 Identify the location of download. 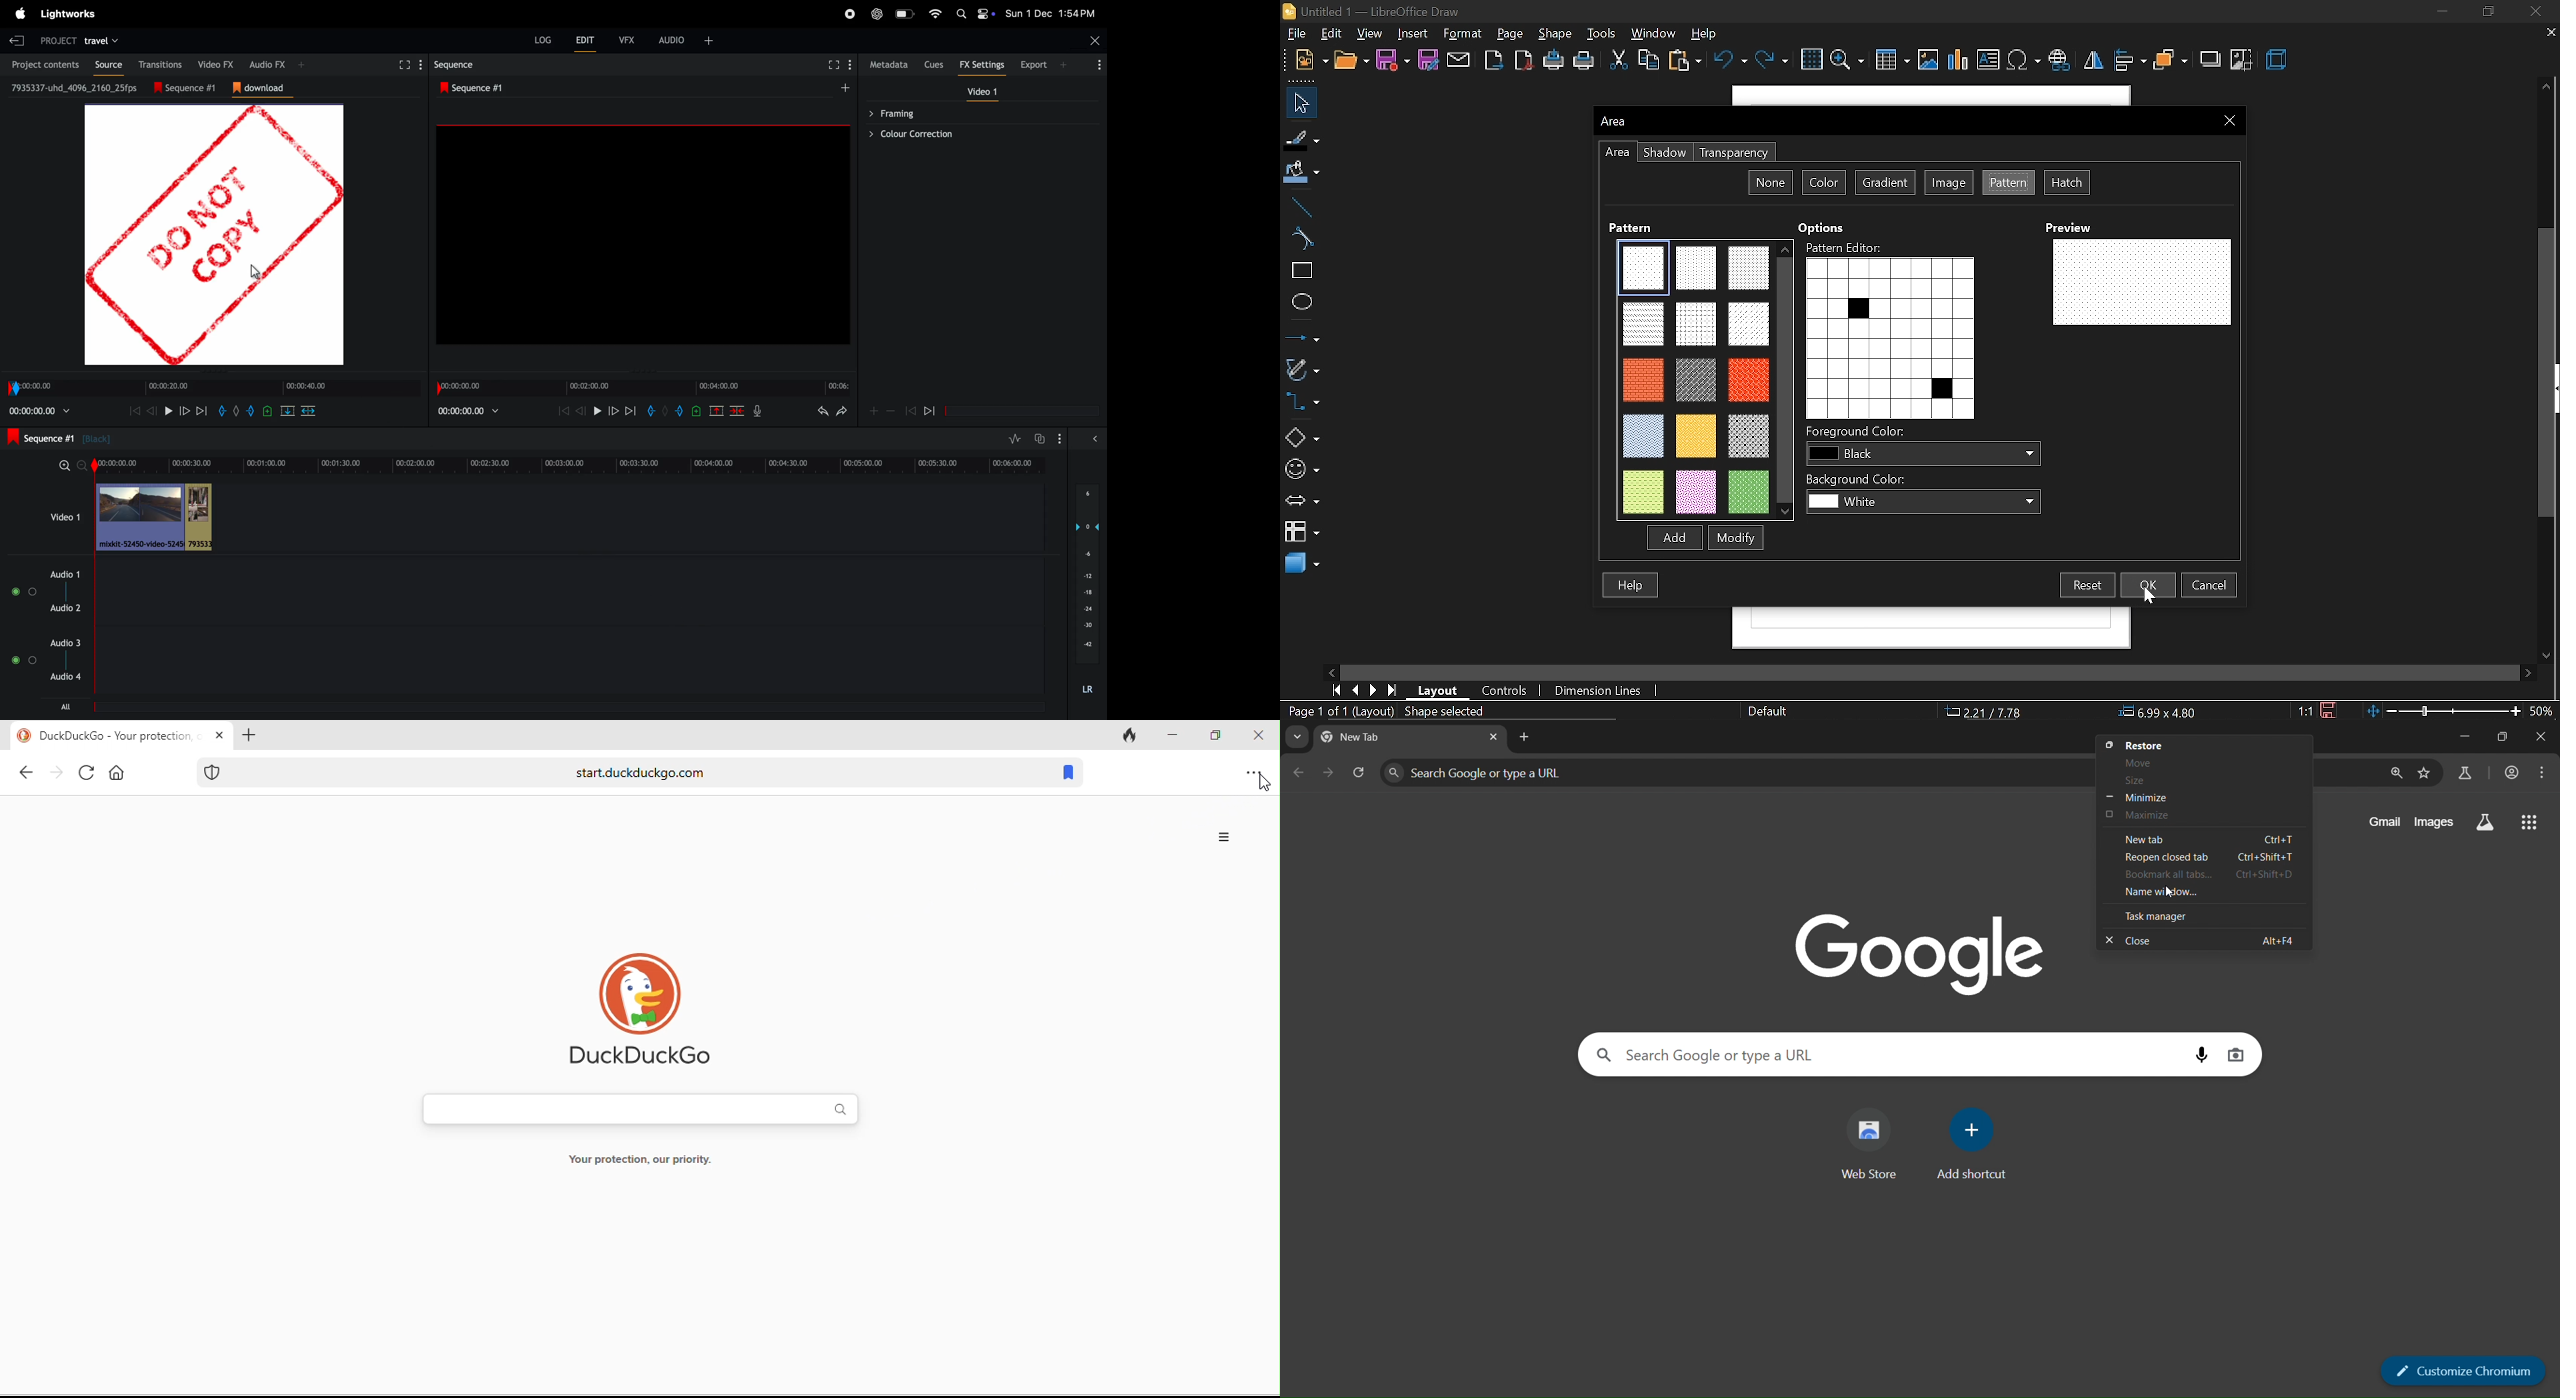
(263, 88).